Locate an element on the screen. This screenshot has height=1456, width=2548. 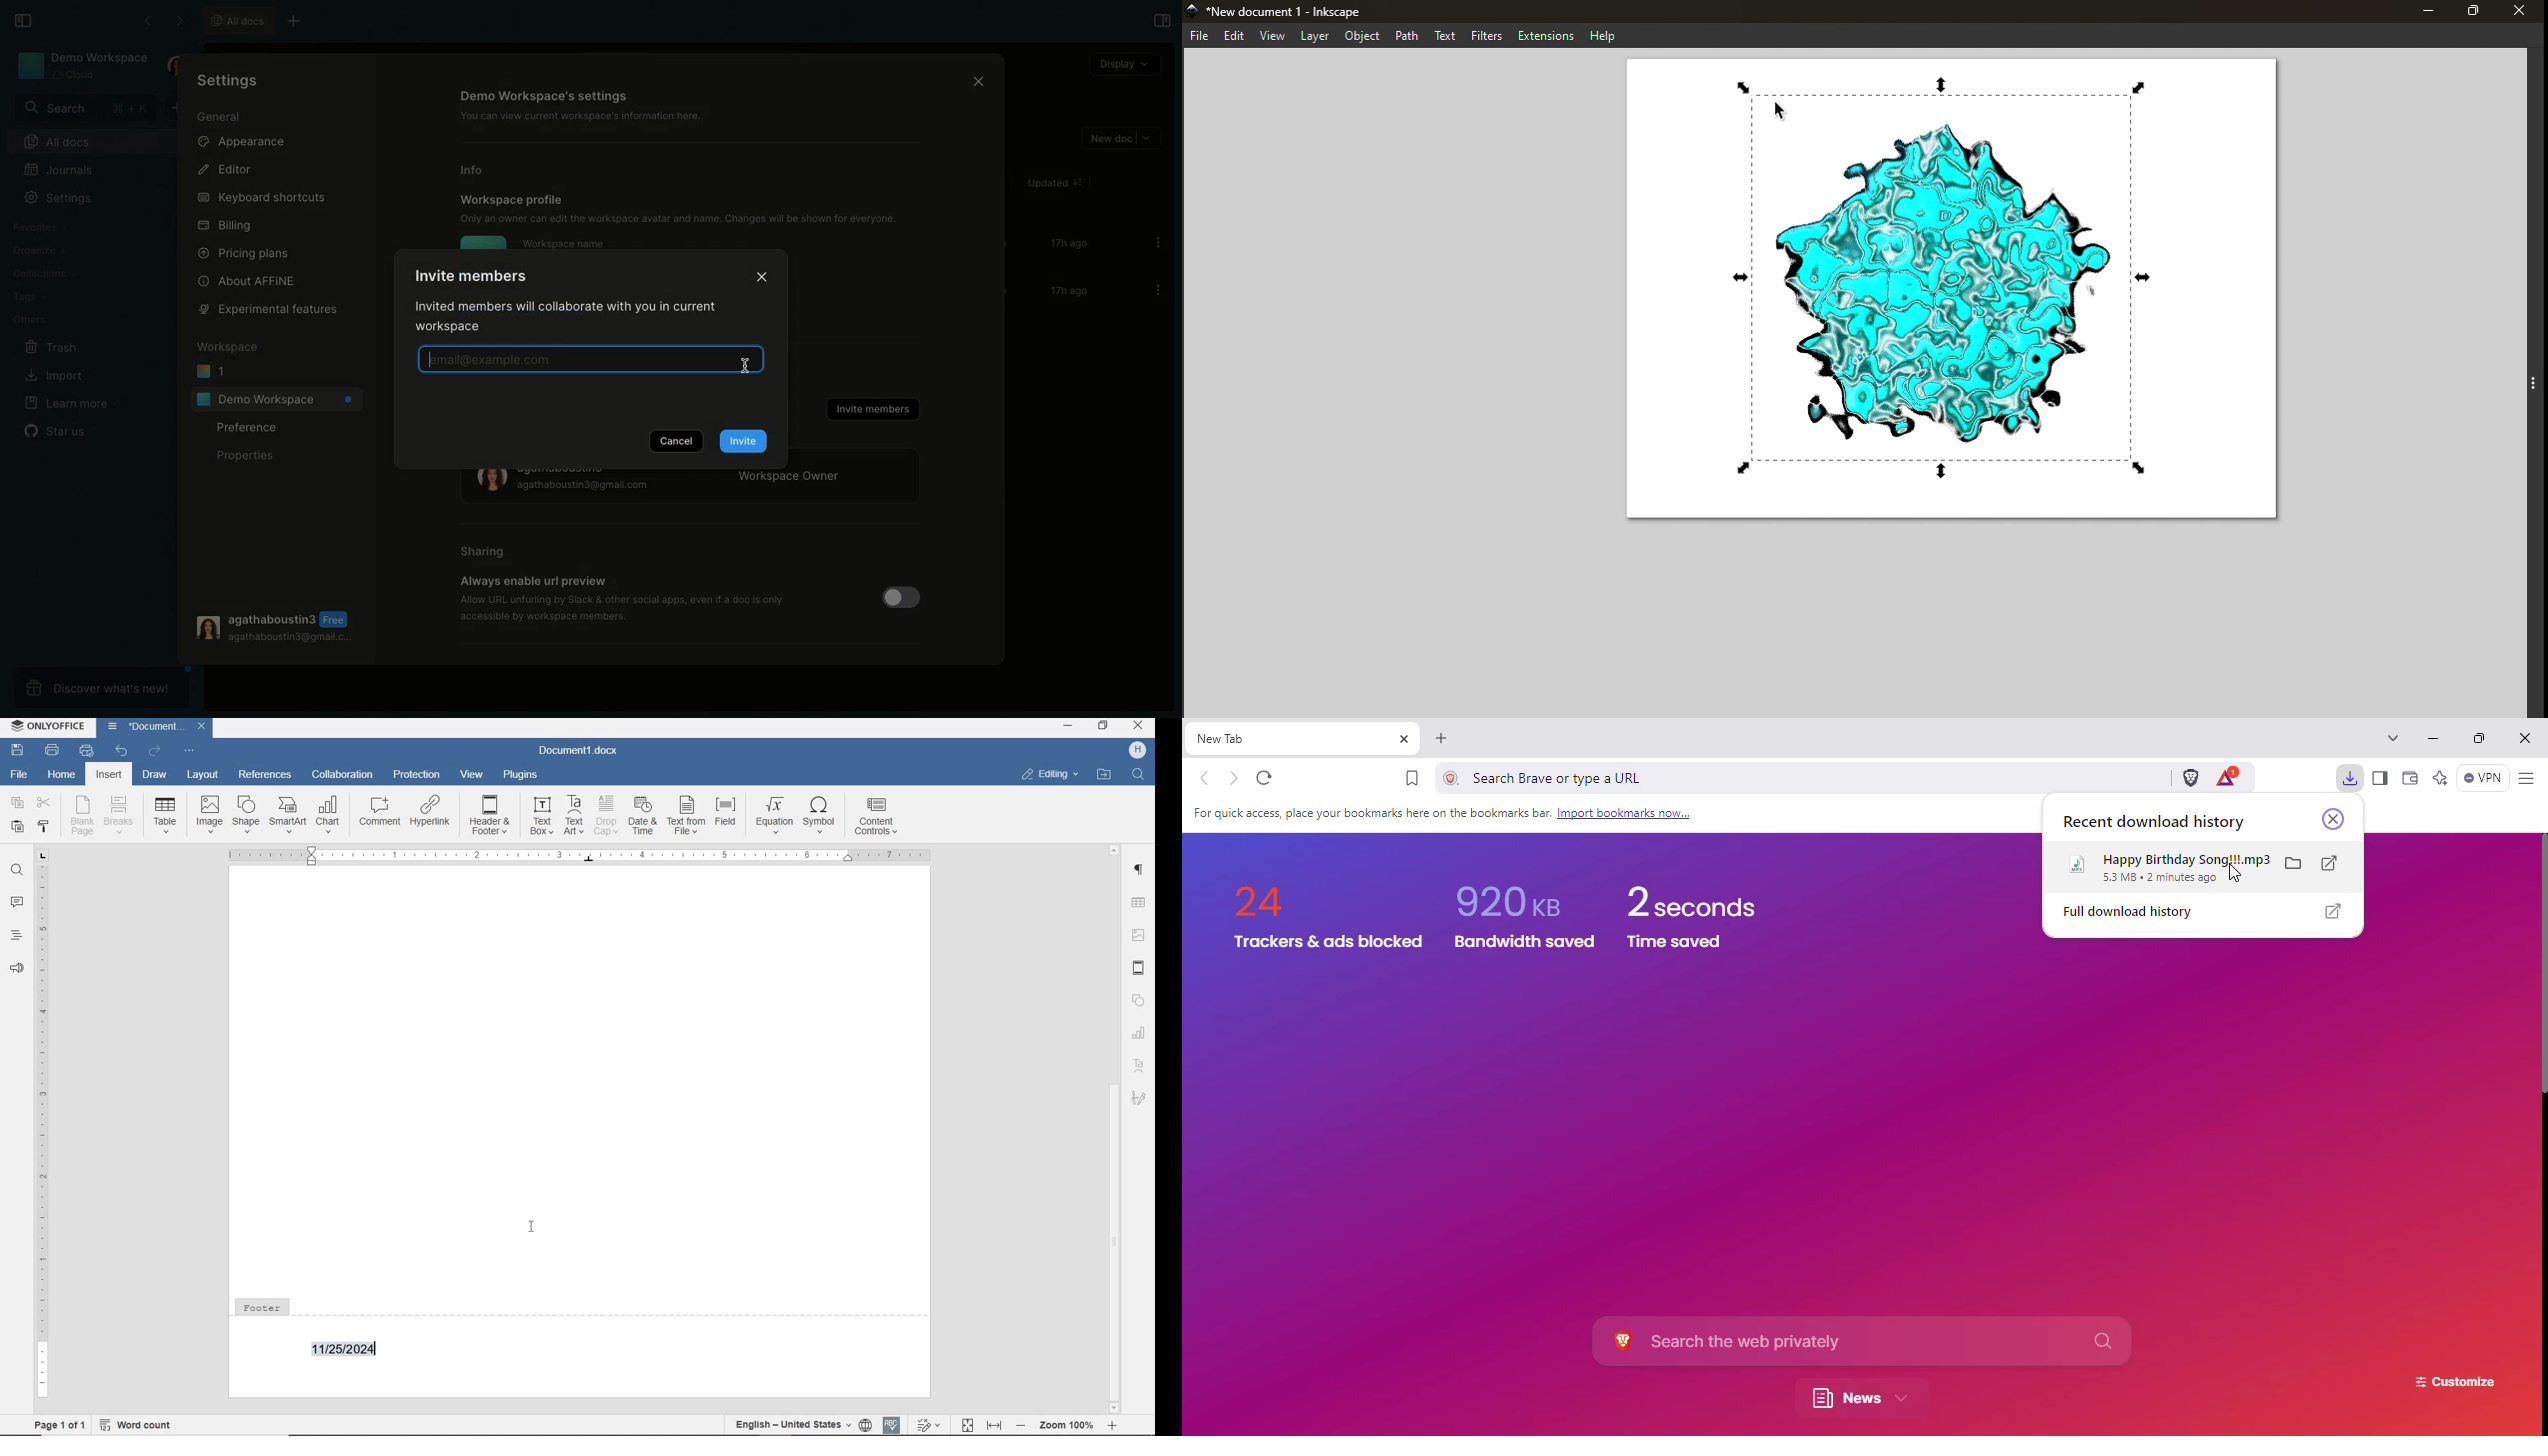
fit to width is located at coordinates (995, 1426).